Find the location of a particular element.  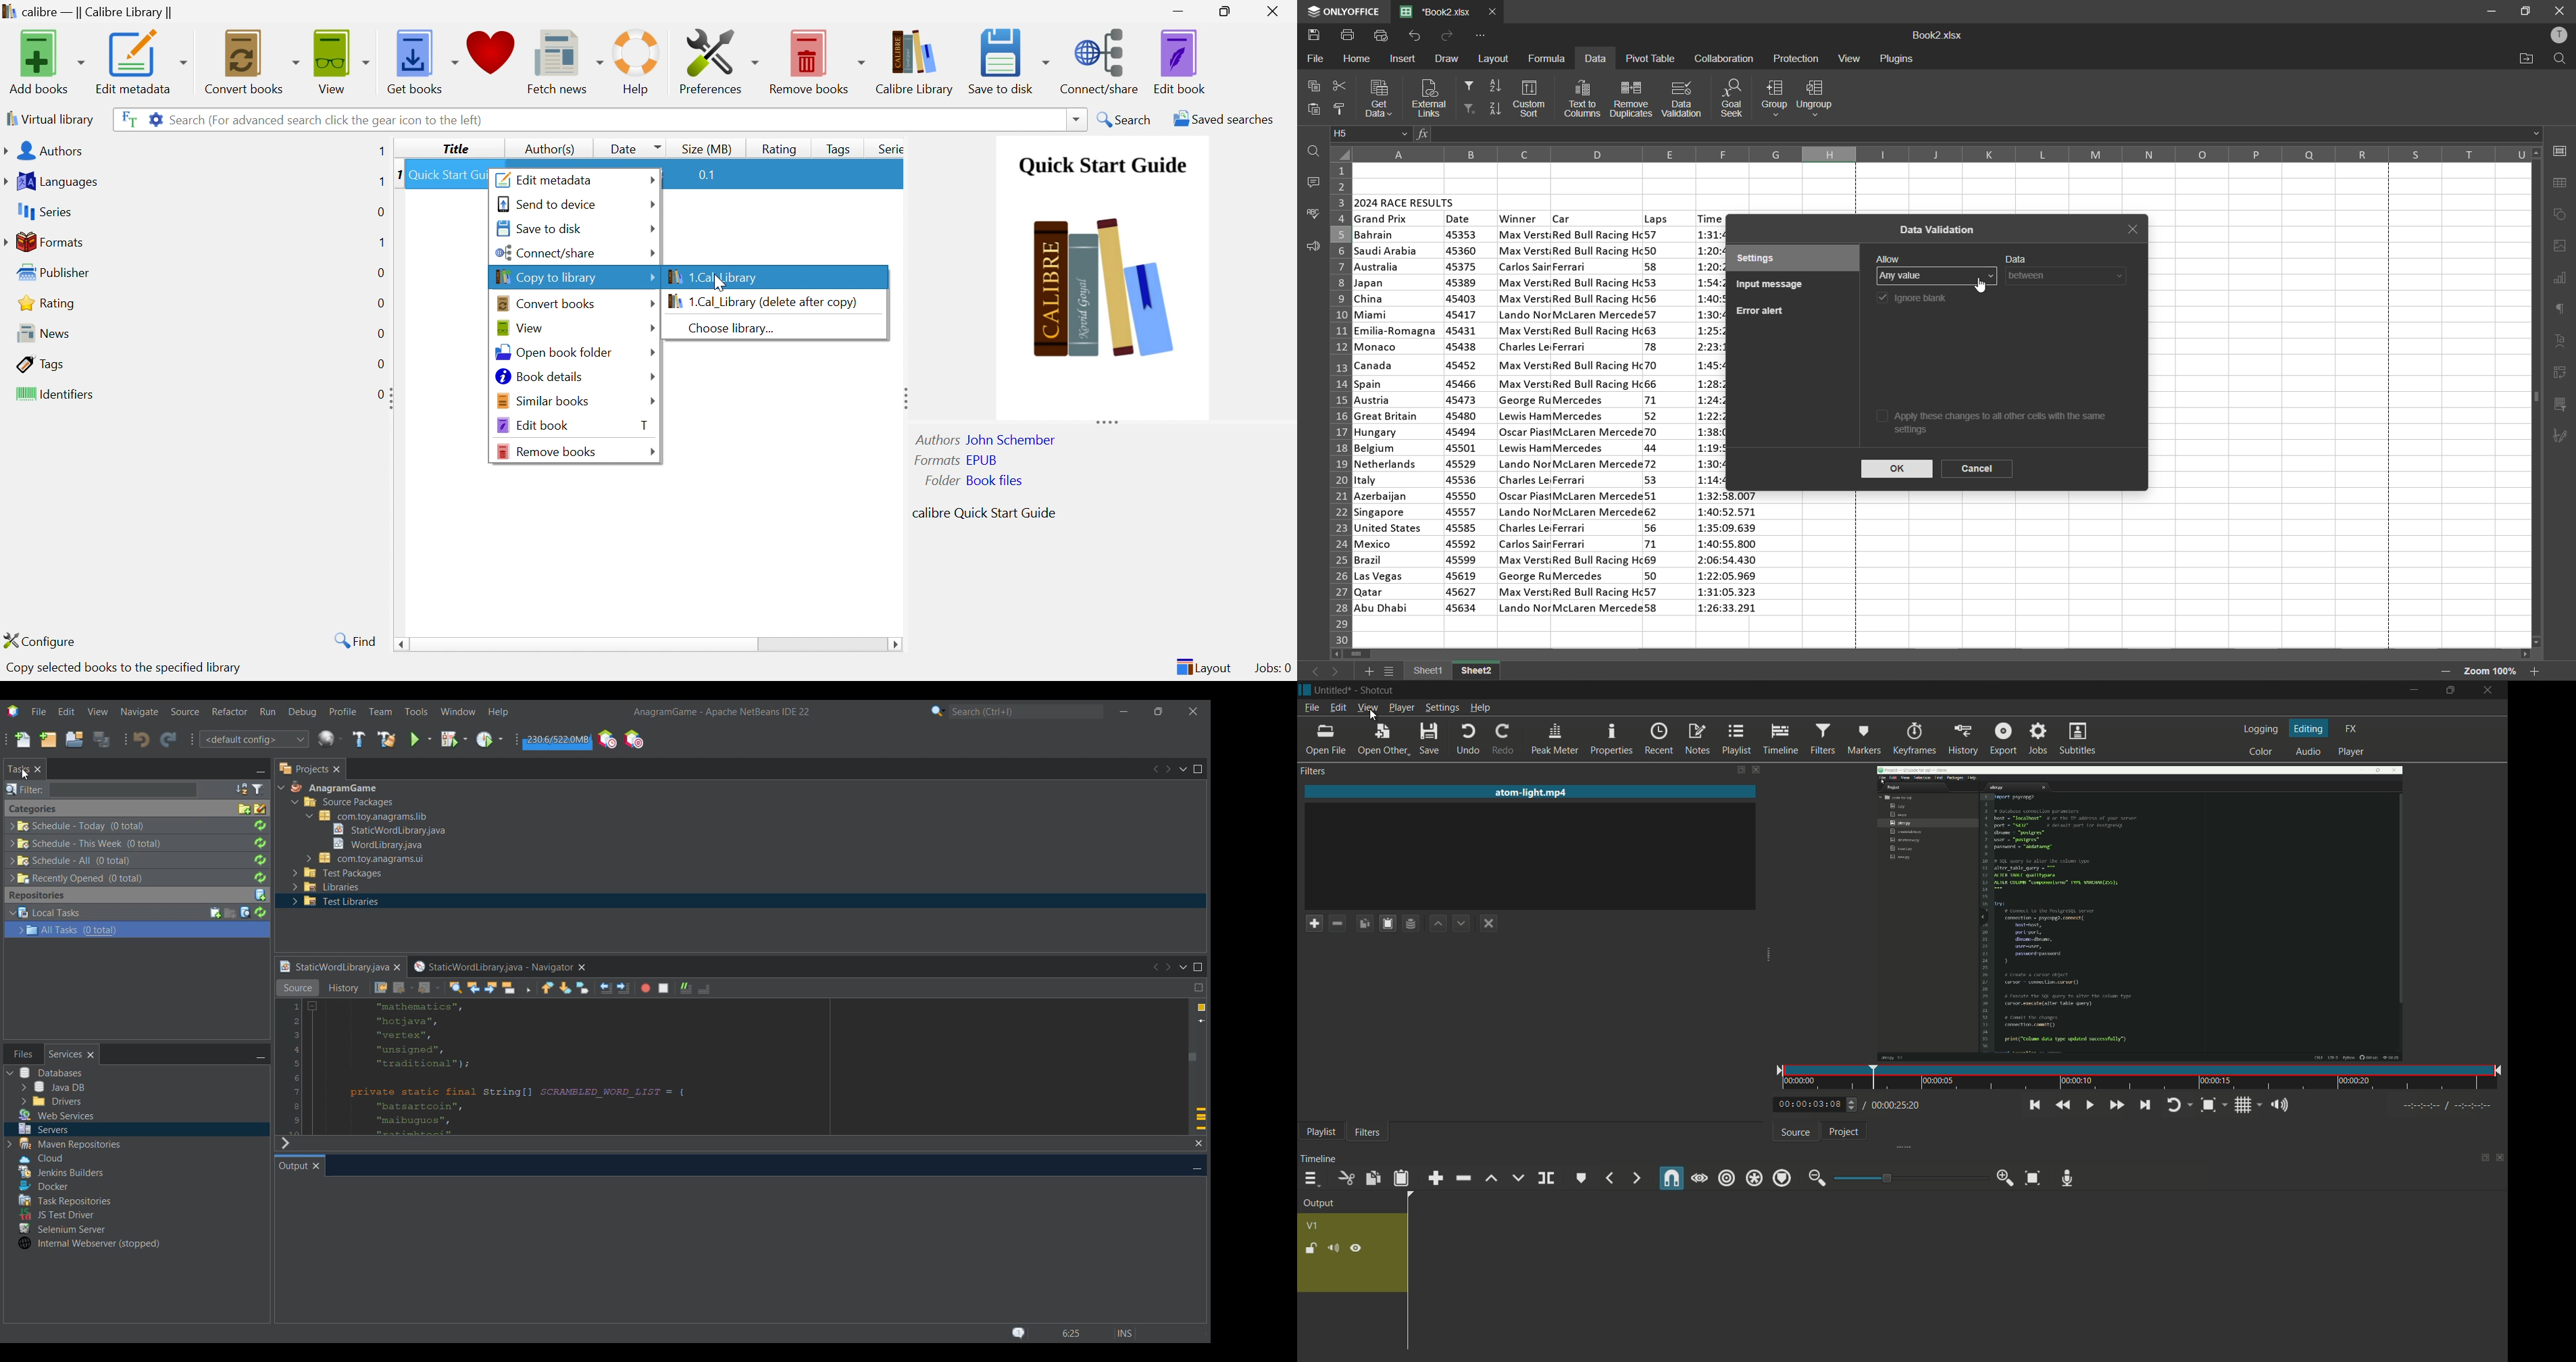

find is located at coordinates (1316, 151).